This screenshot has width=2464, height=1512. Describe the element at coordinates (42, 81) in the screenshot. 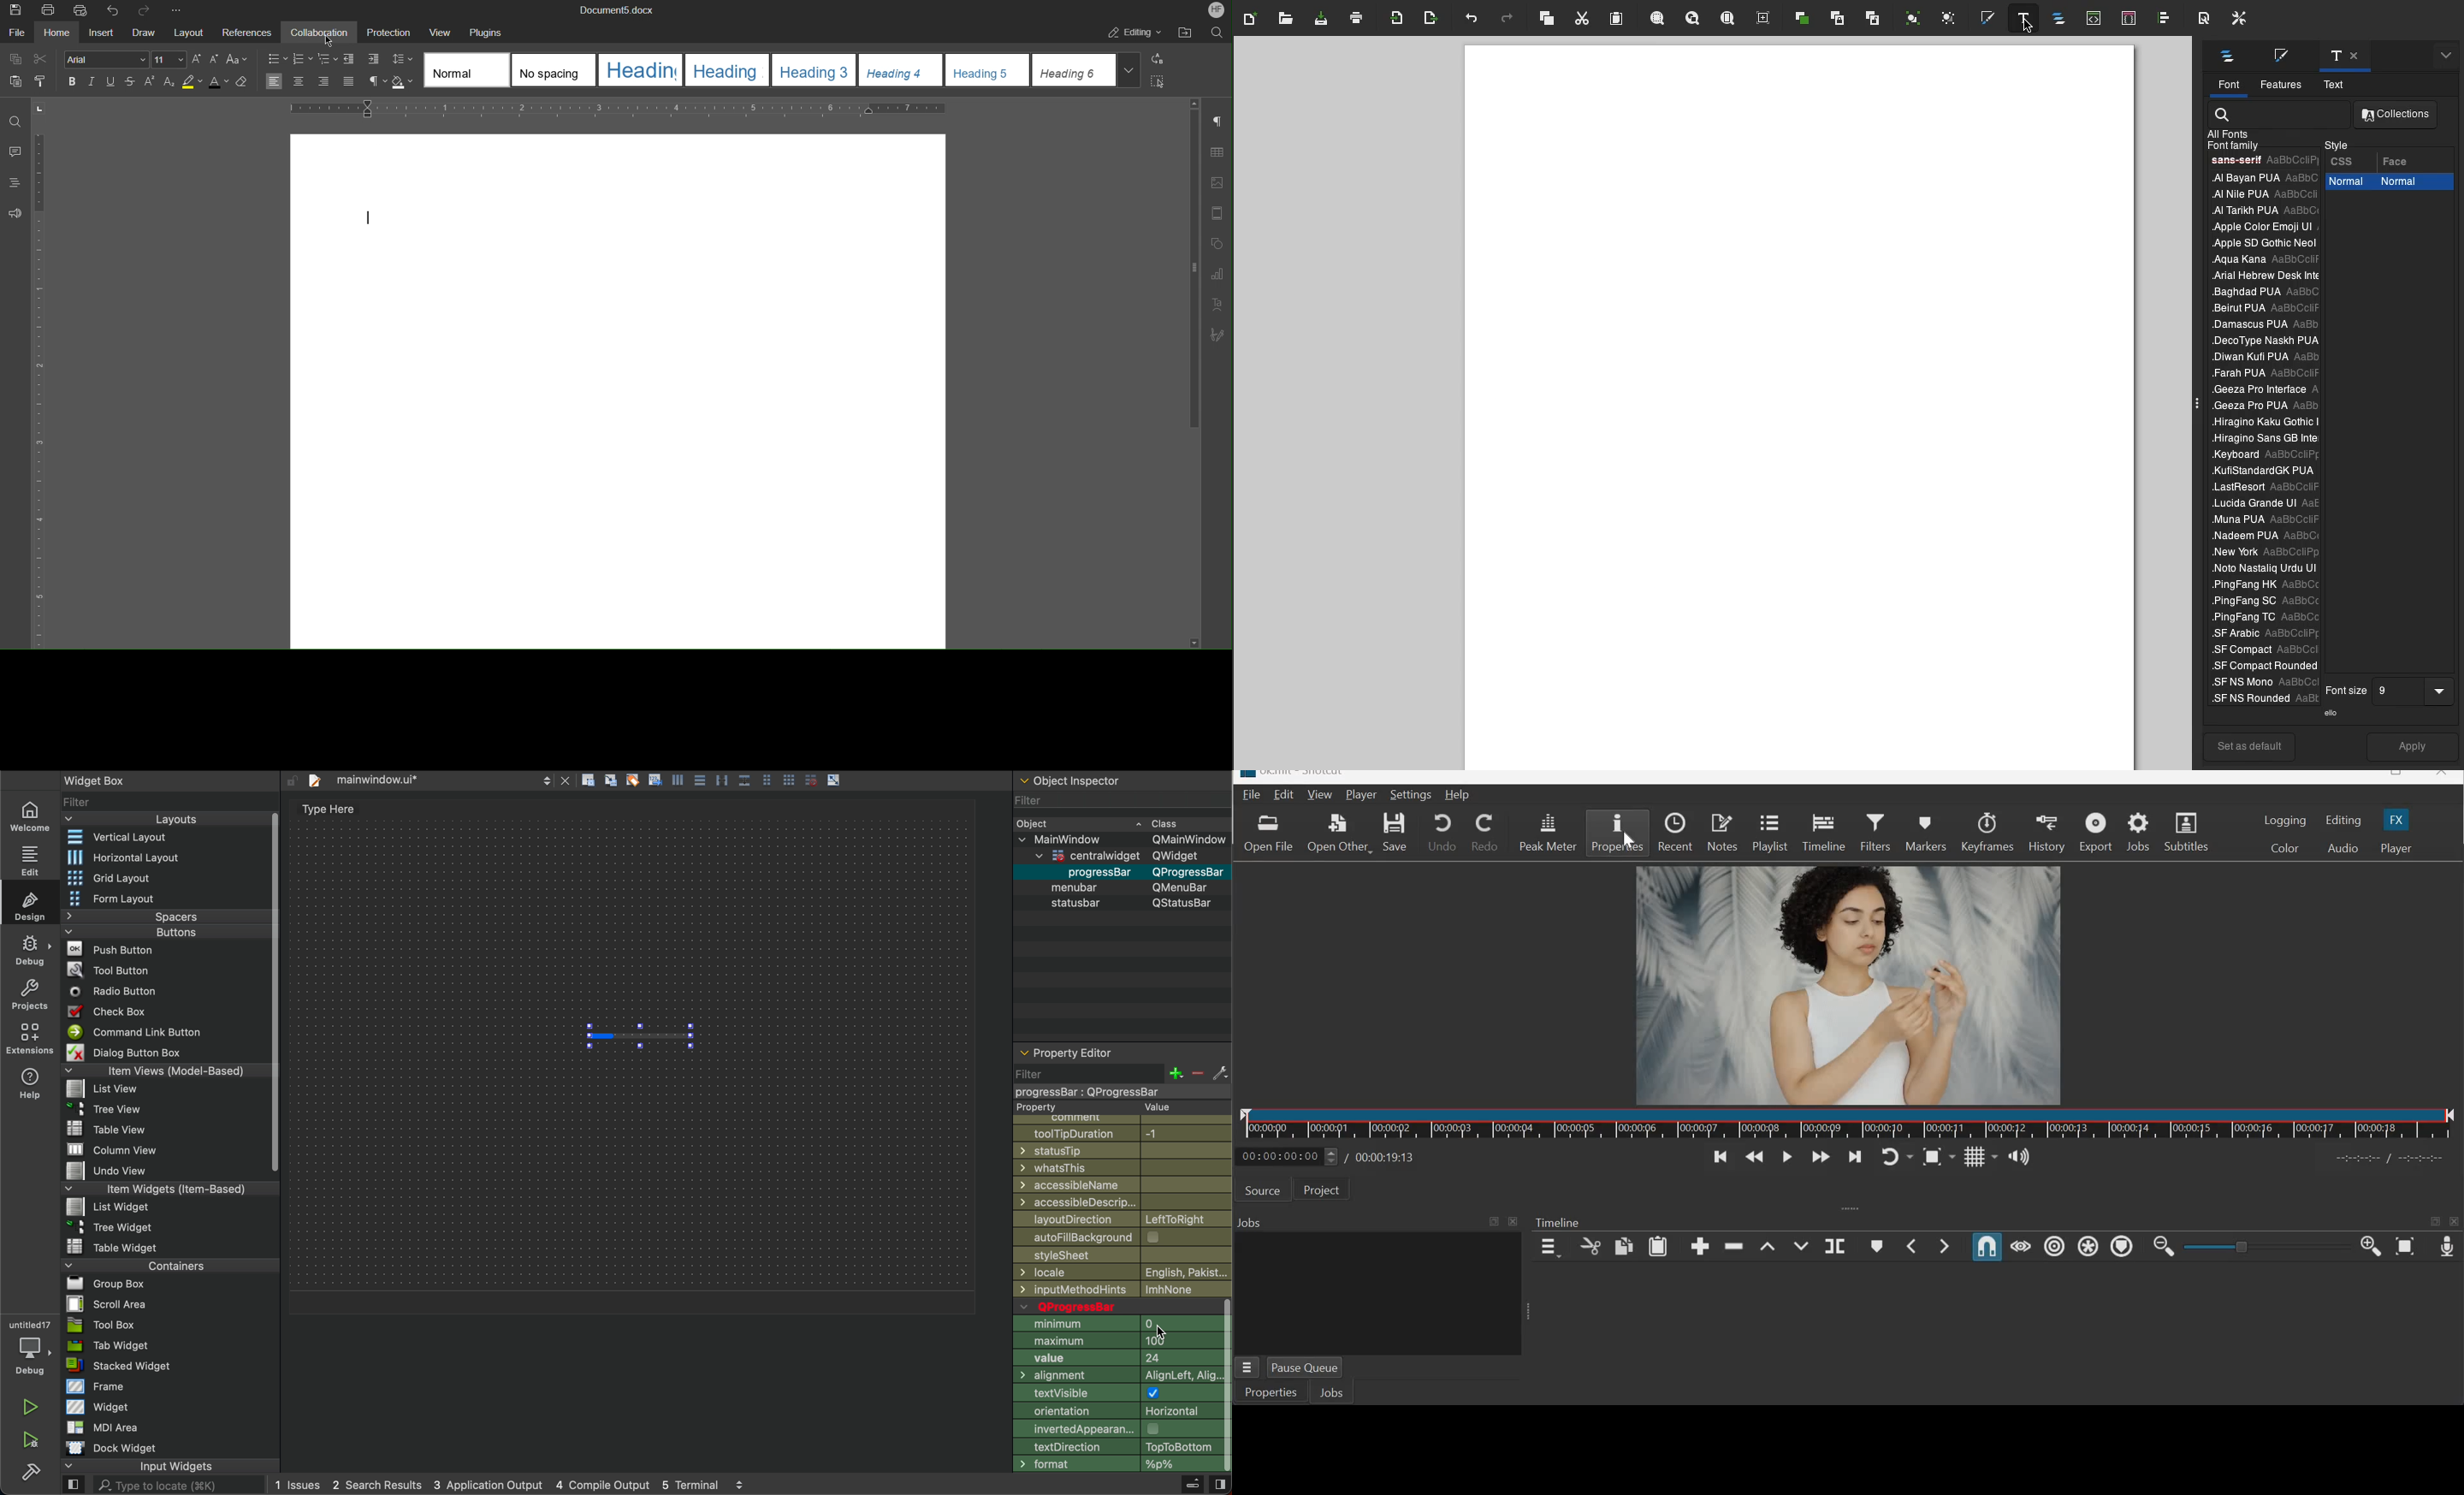

I see `Copy Style` at that location.